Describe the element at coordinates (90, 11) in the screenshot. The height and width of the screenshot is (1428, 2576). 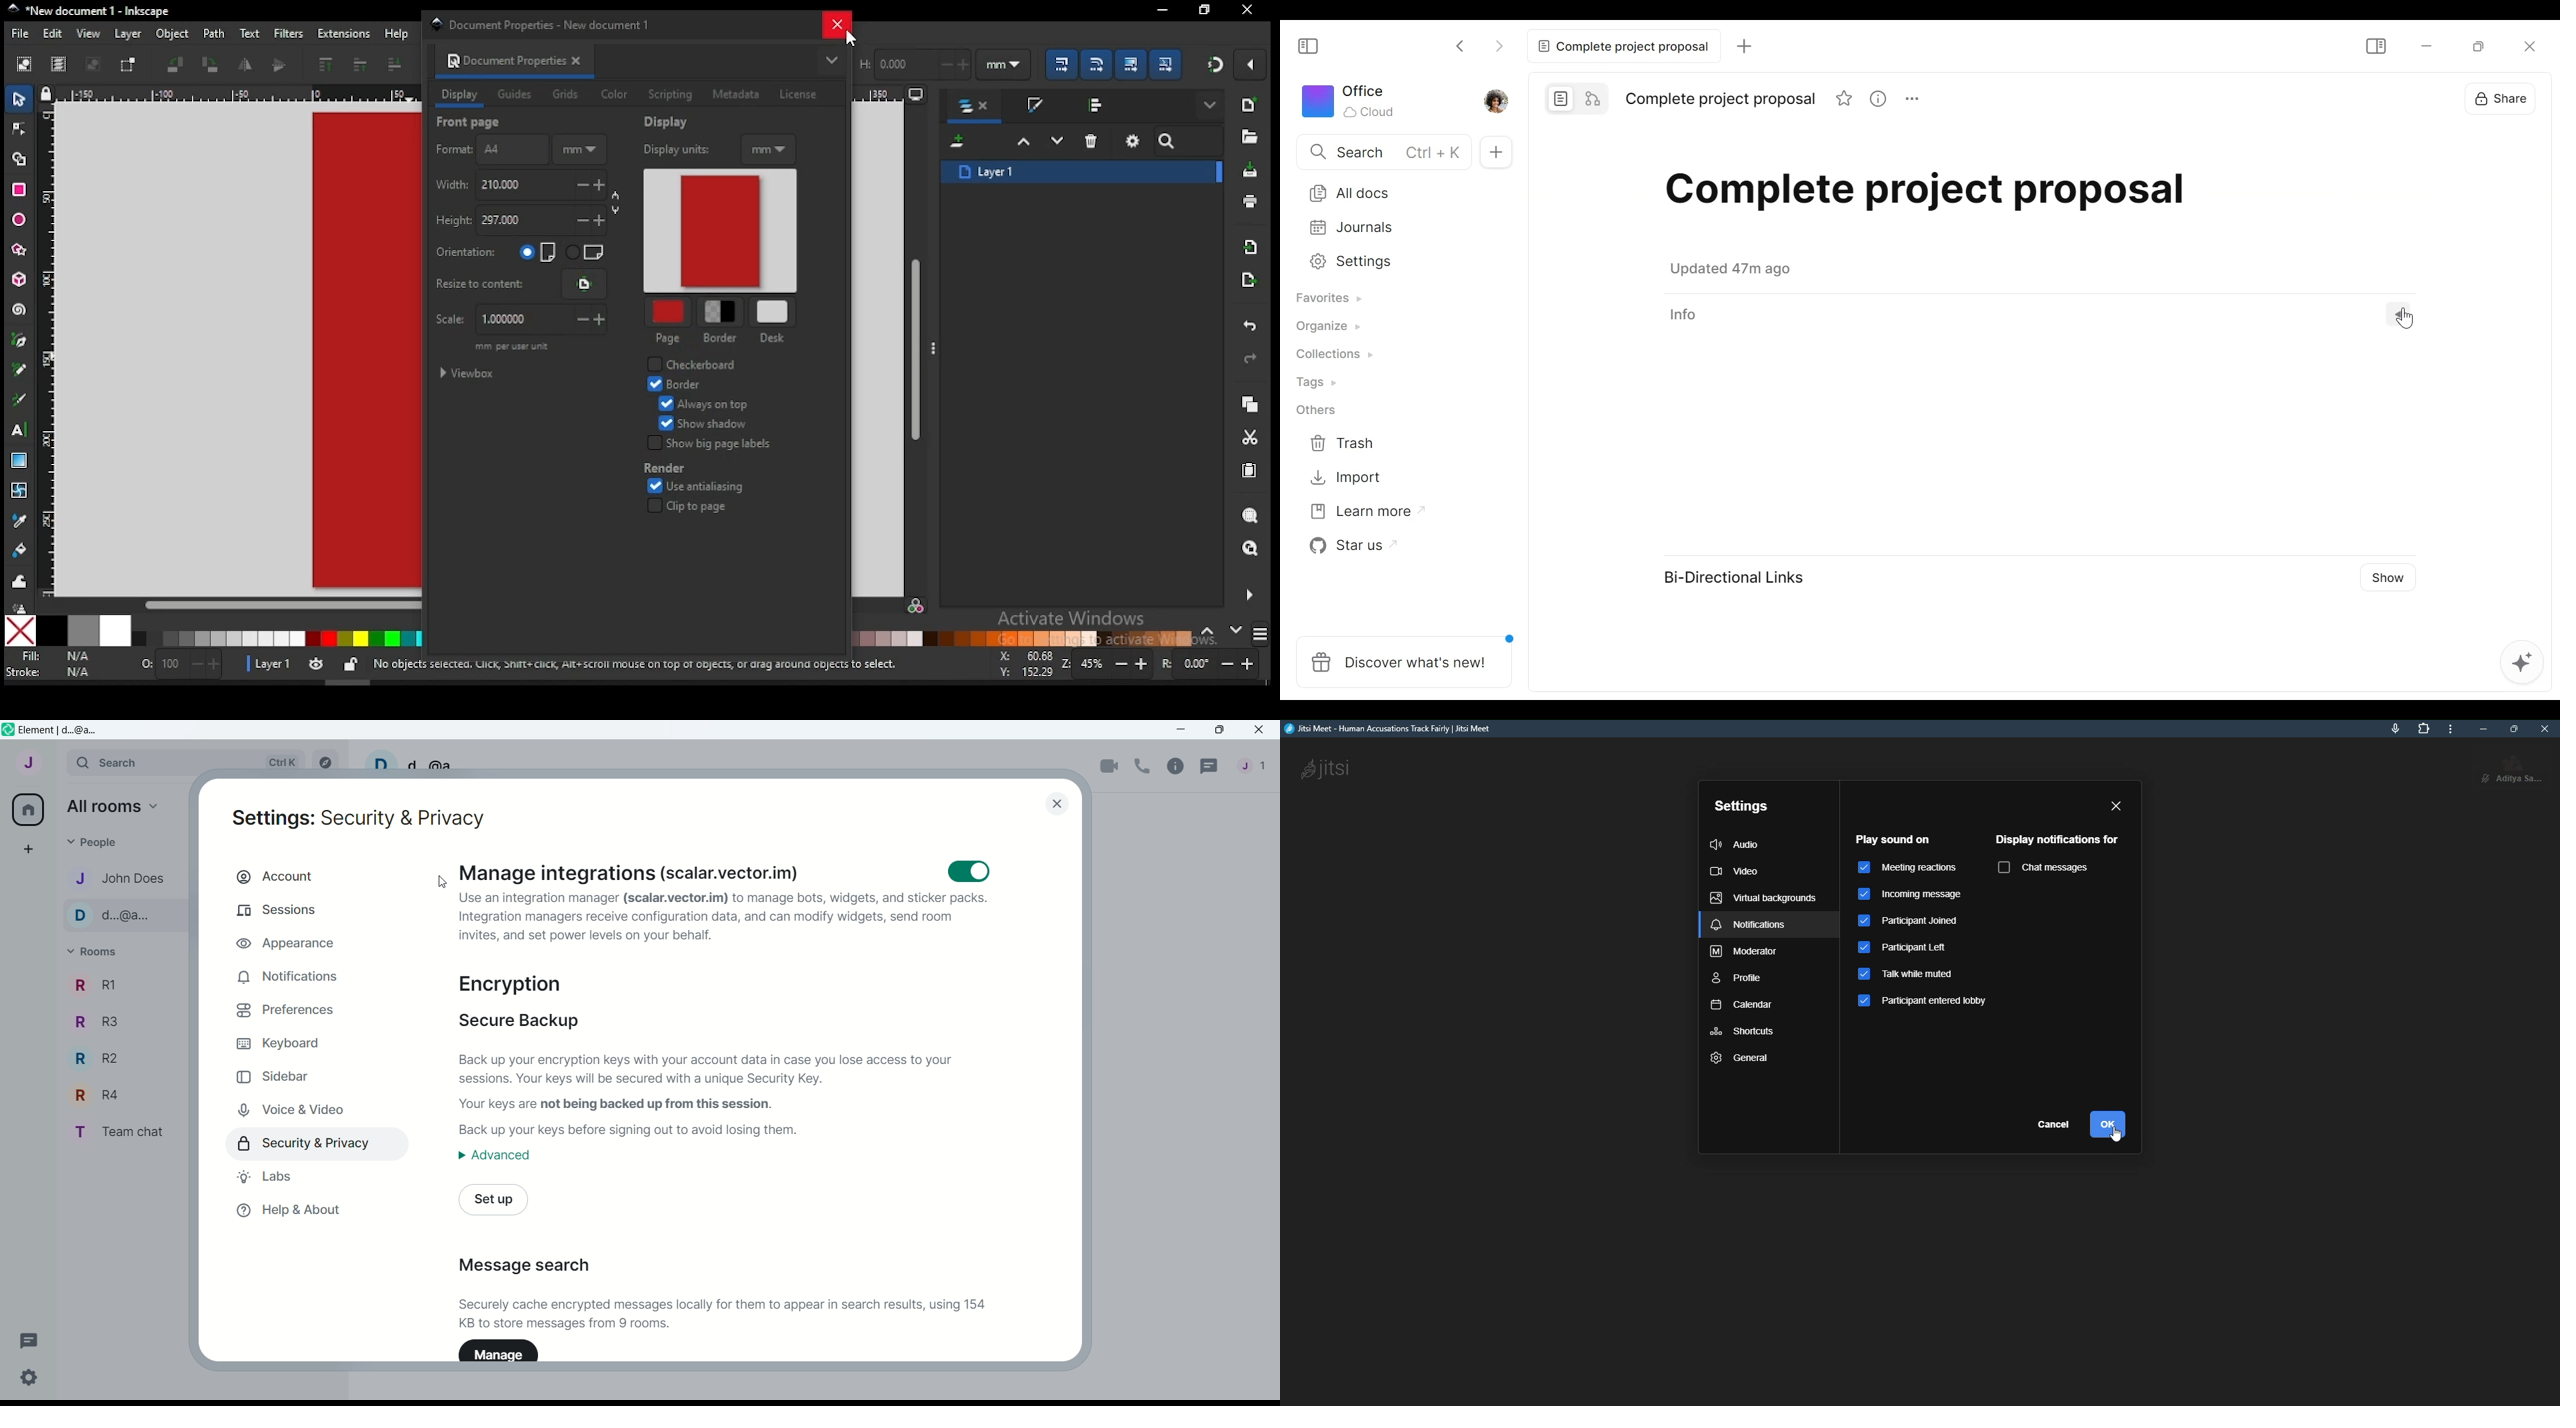
I see `icon and filename` at that location.